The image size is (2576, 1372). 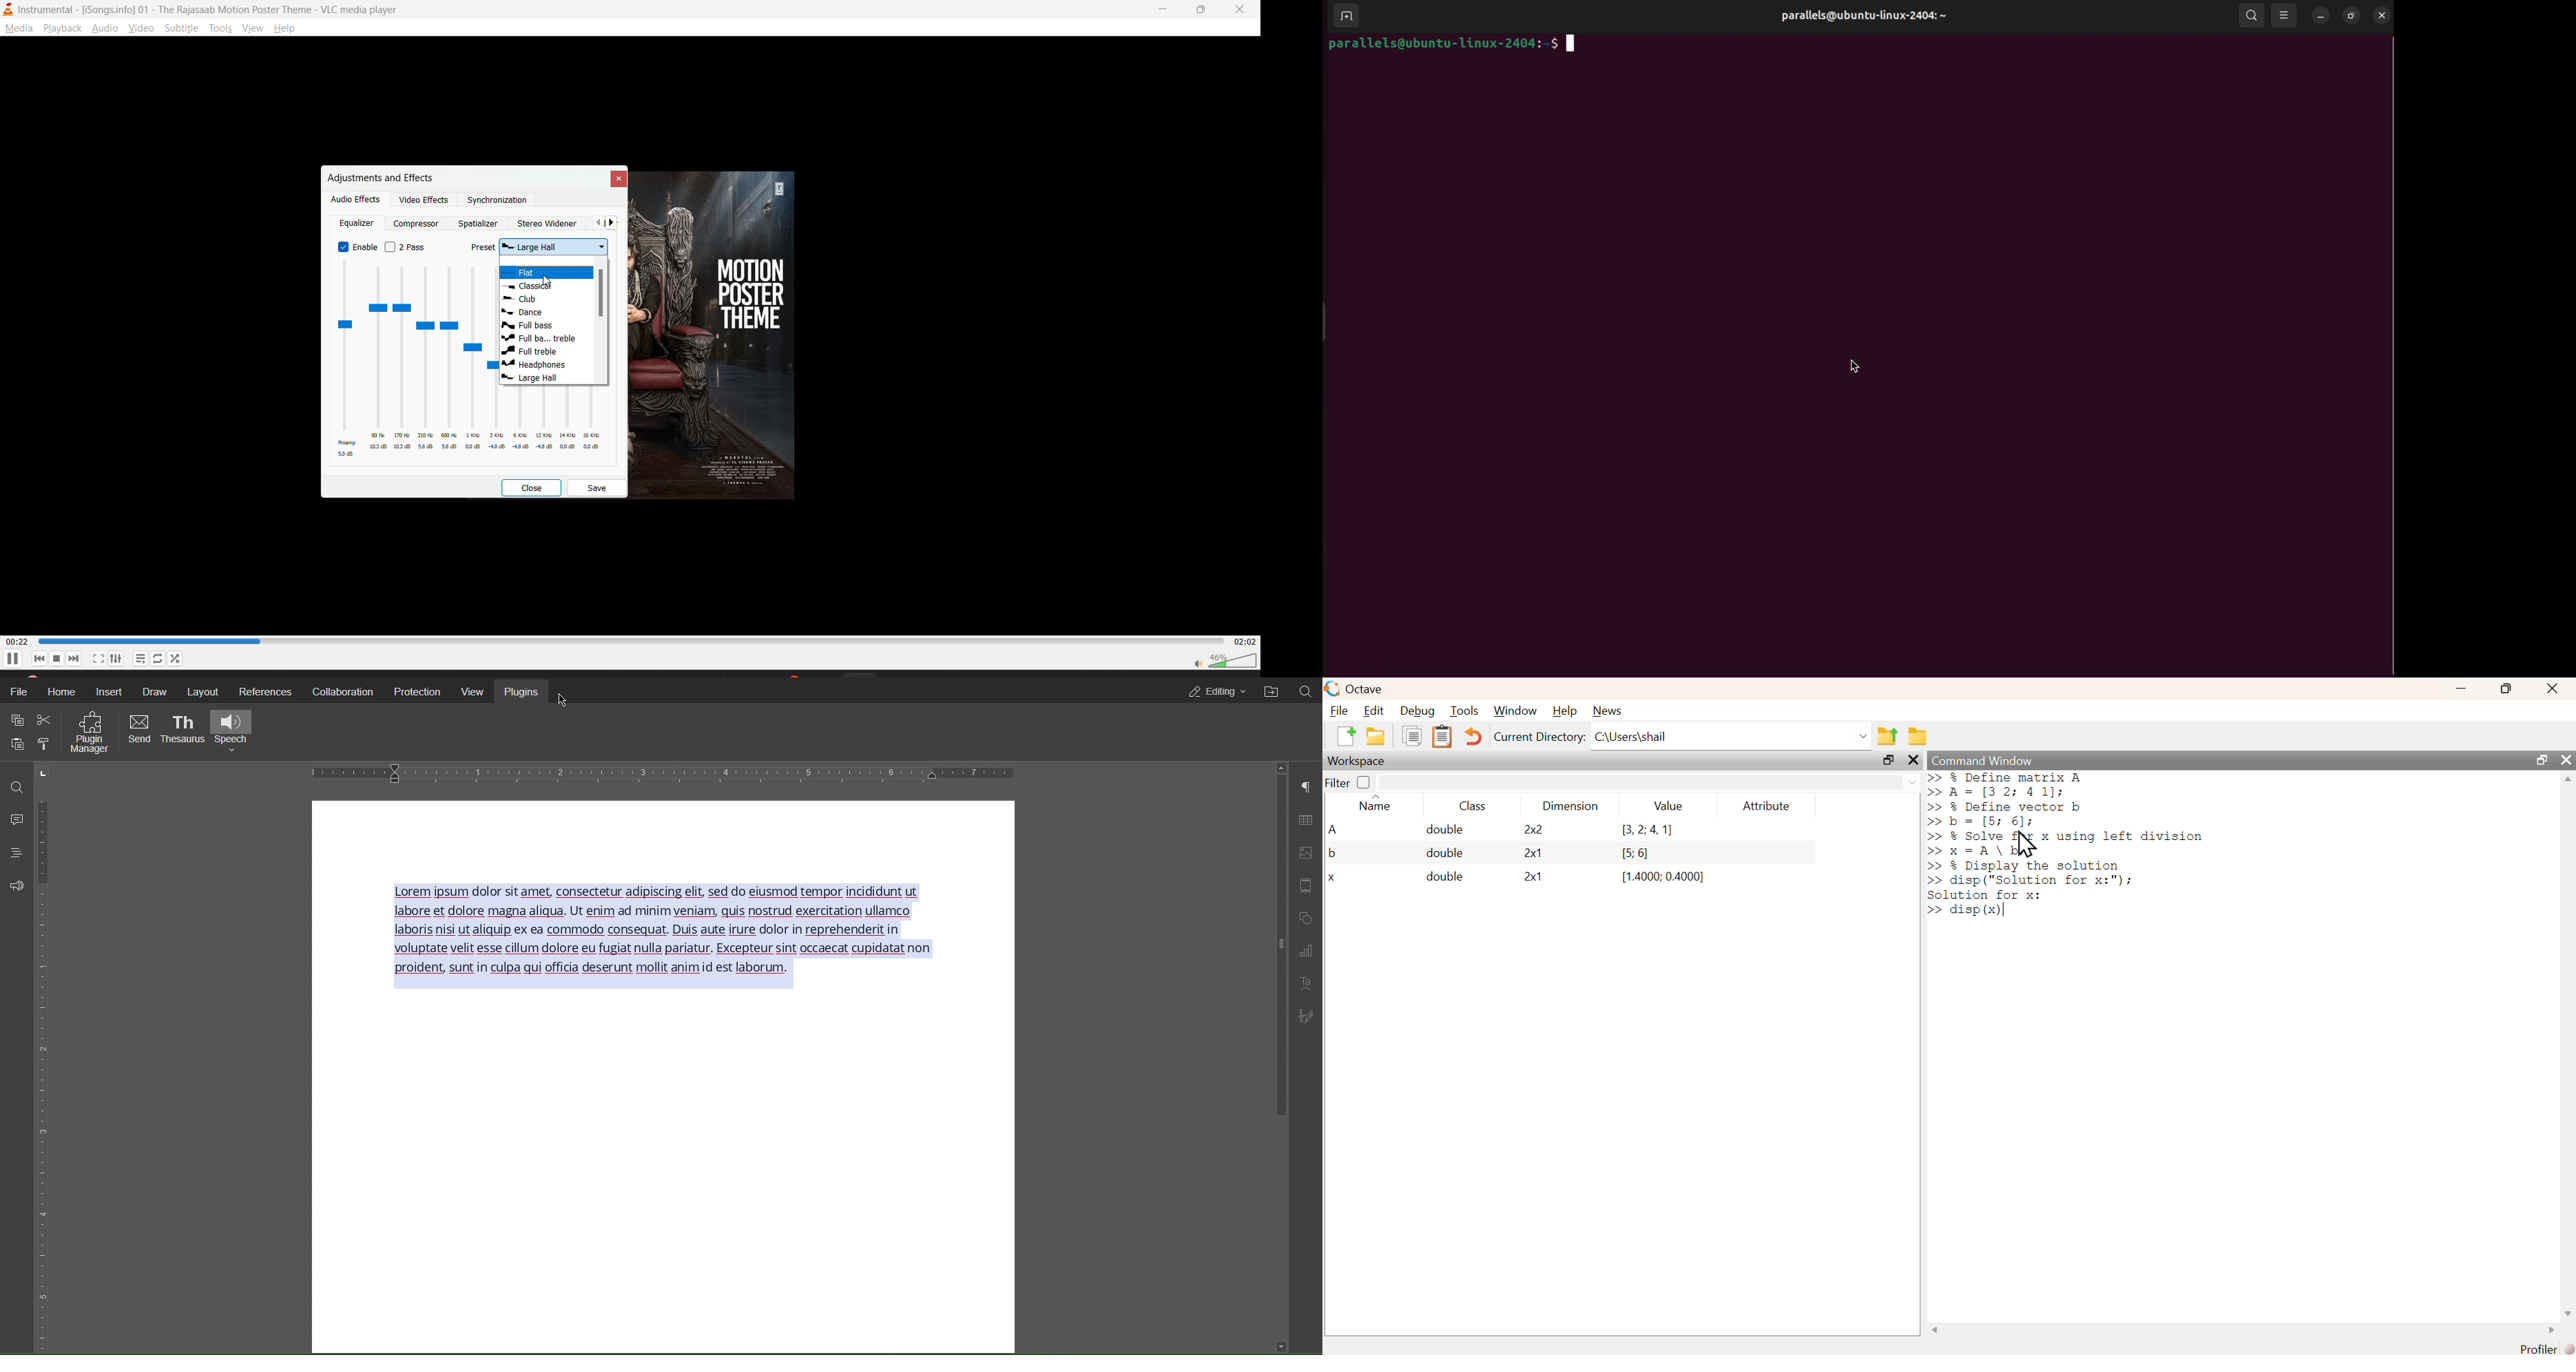 I want to click on close, so click(x=2551, y=689).